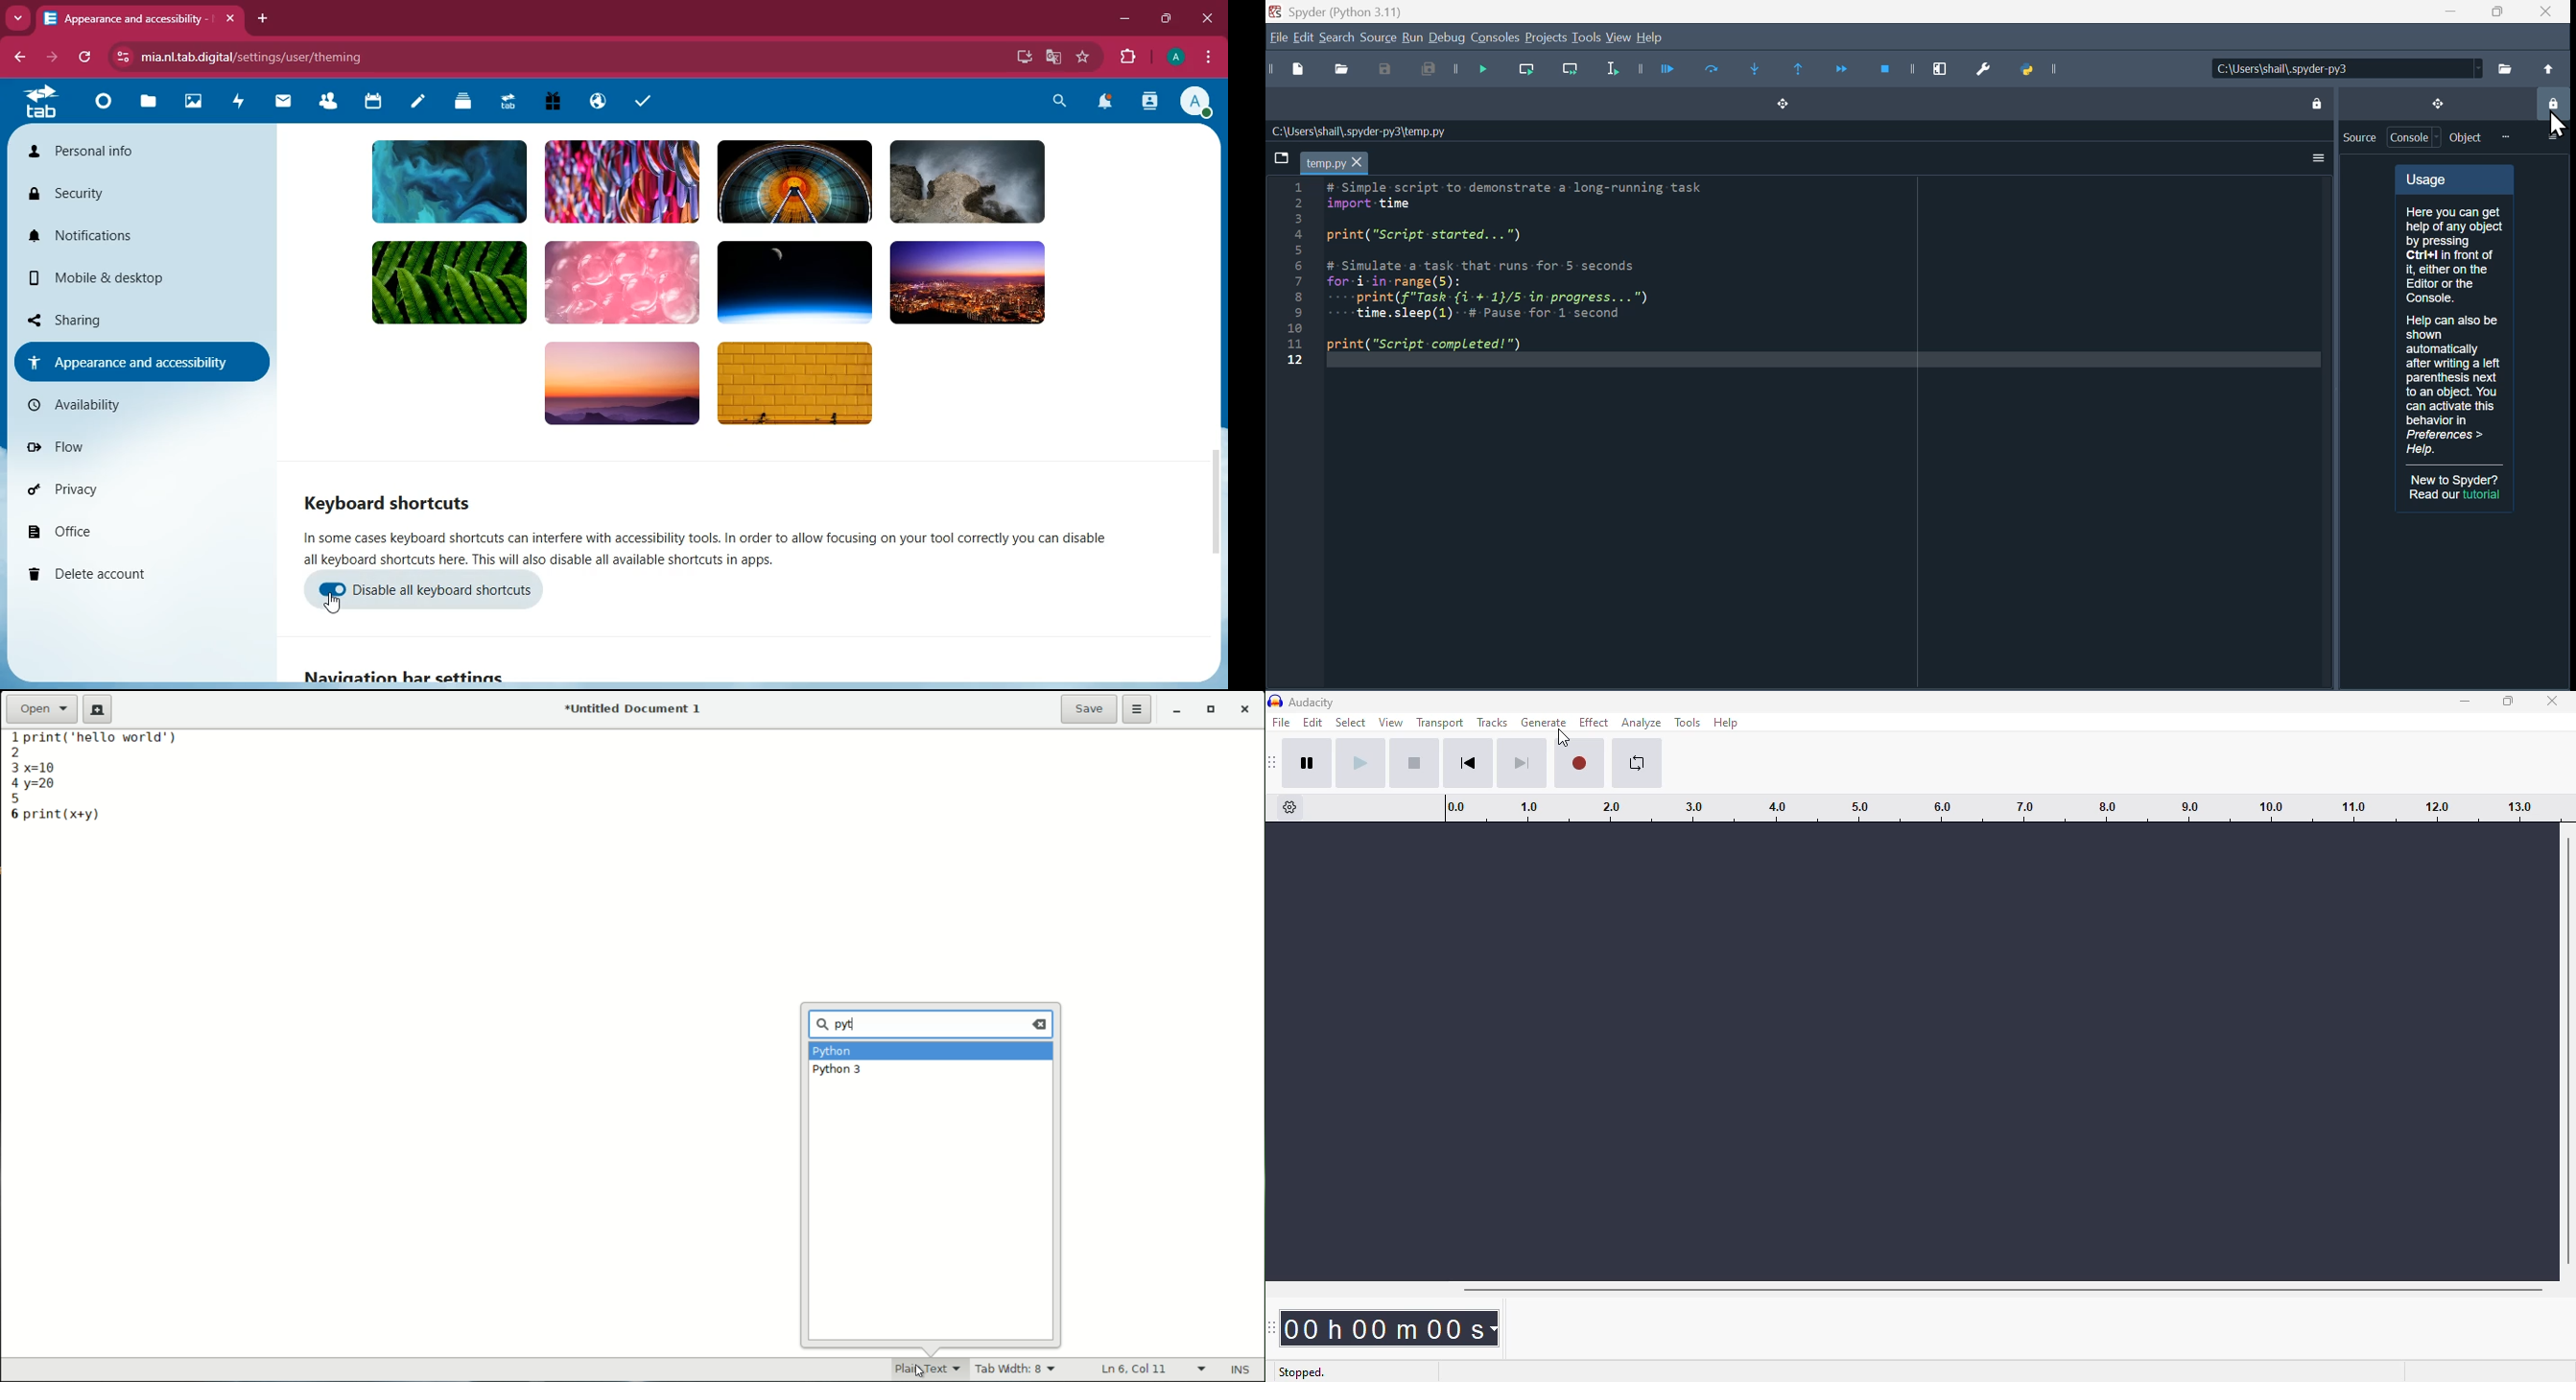 Image resolution: width=2576 pixels, height=1400 pixels. I want to click on File, so click(1277, 39).